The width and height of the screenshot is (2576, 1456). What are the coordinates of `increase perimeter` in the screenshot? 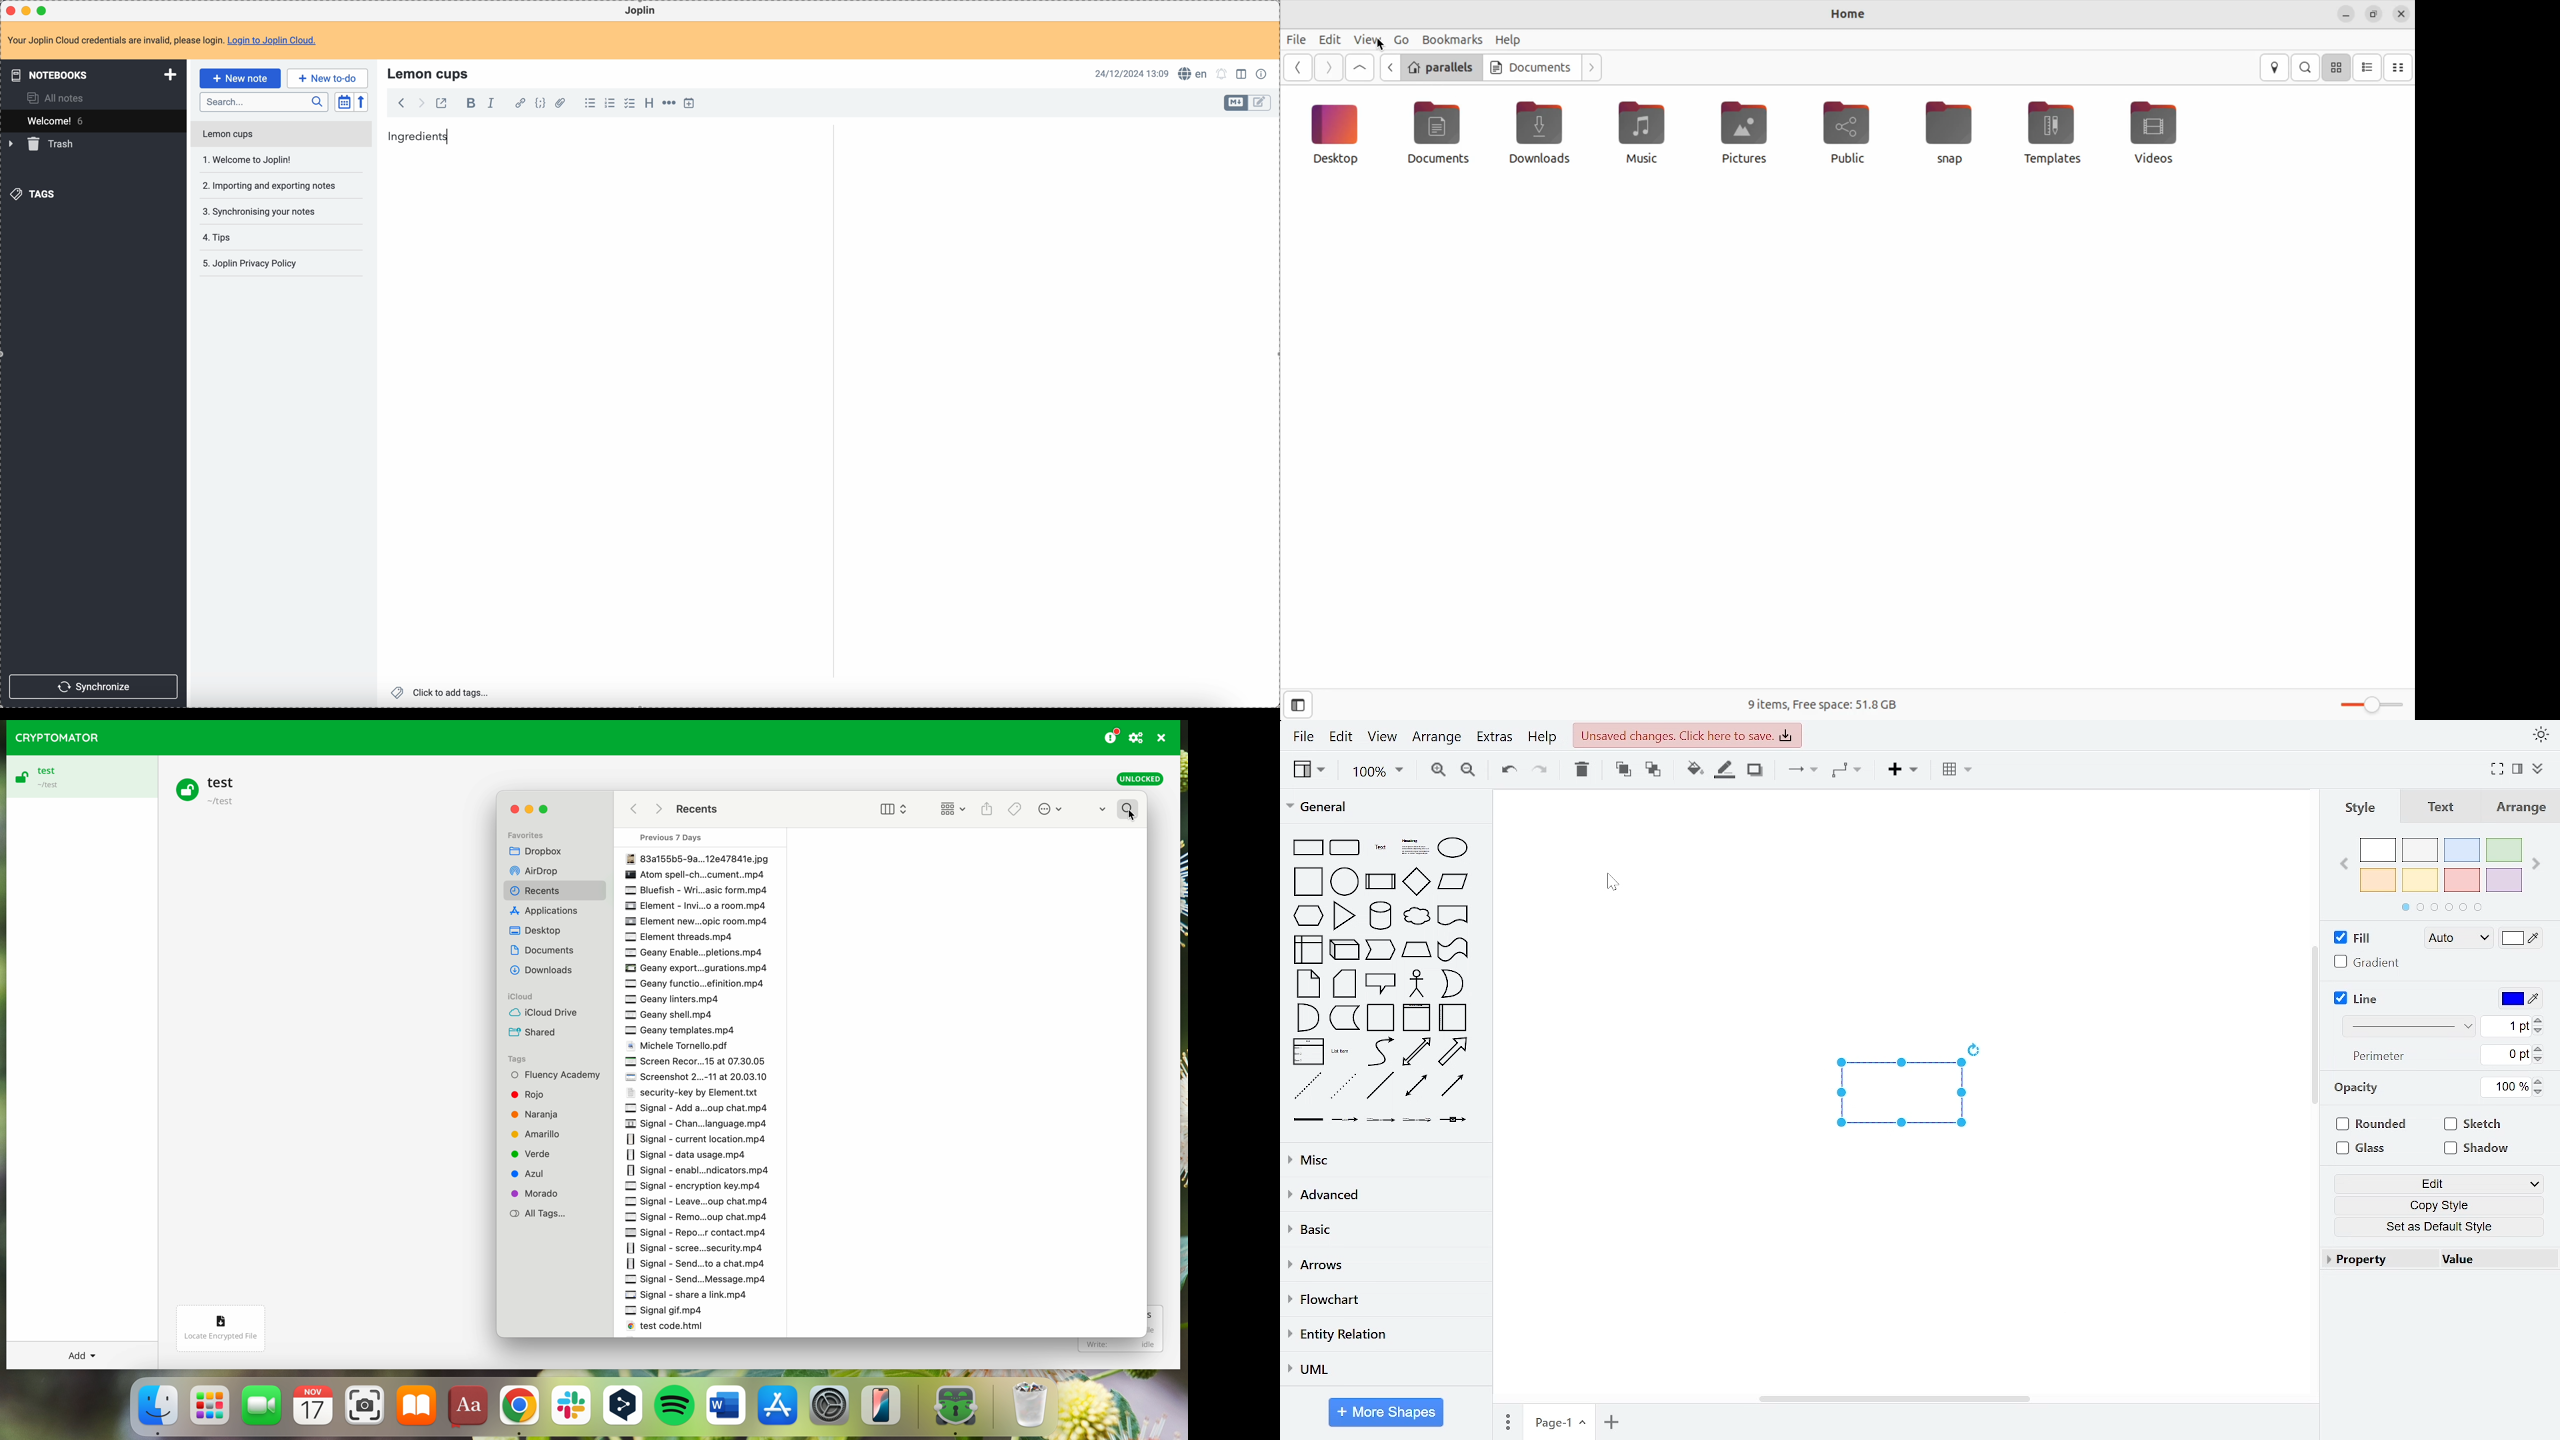 It's located at (2538, 1048).